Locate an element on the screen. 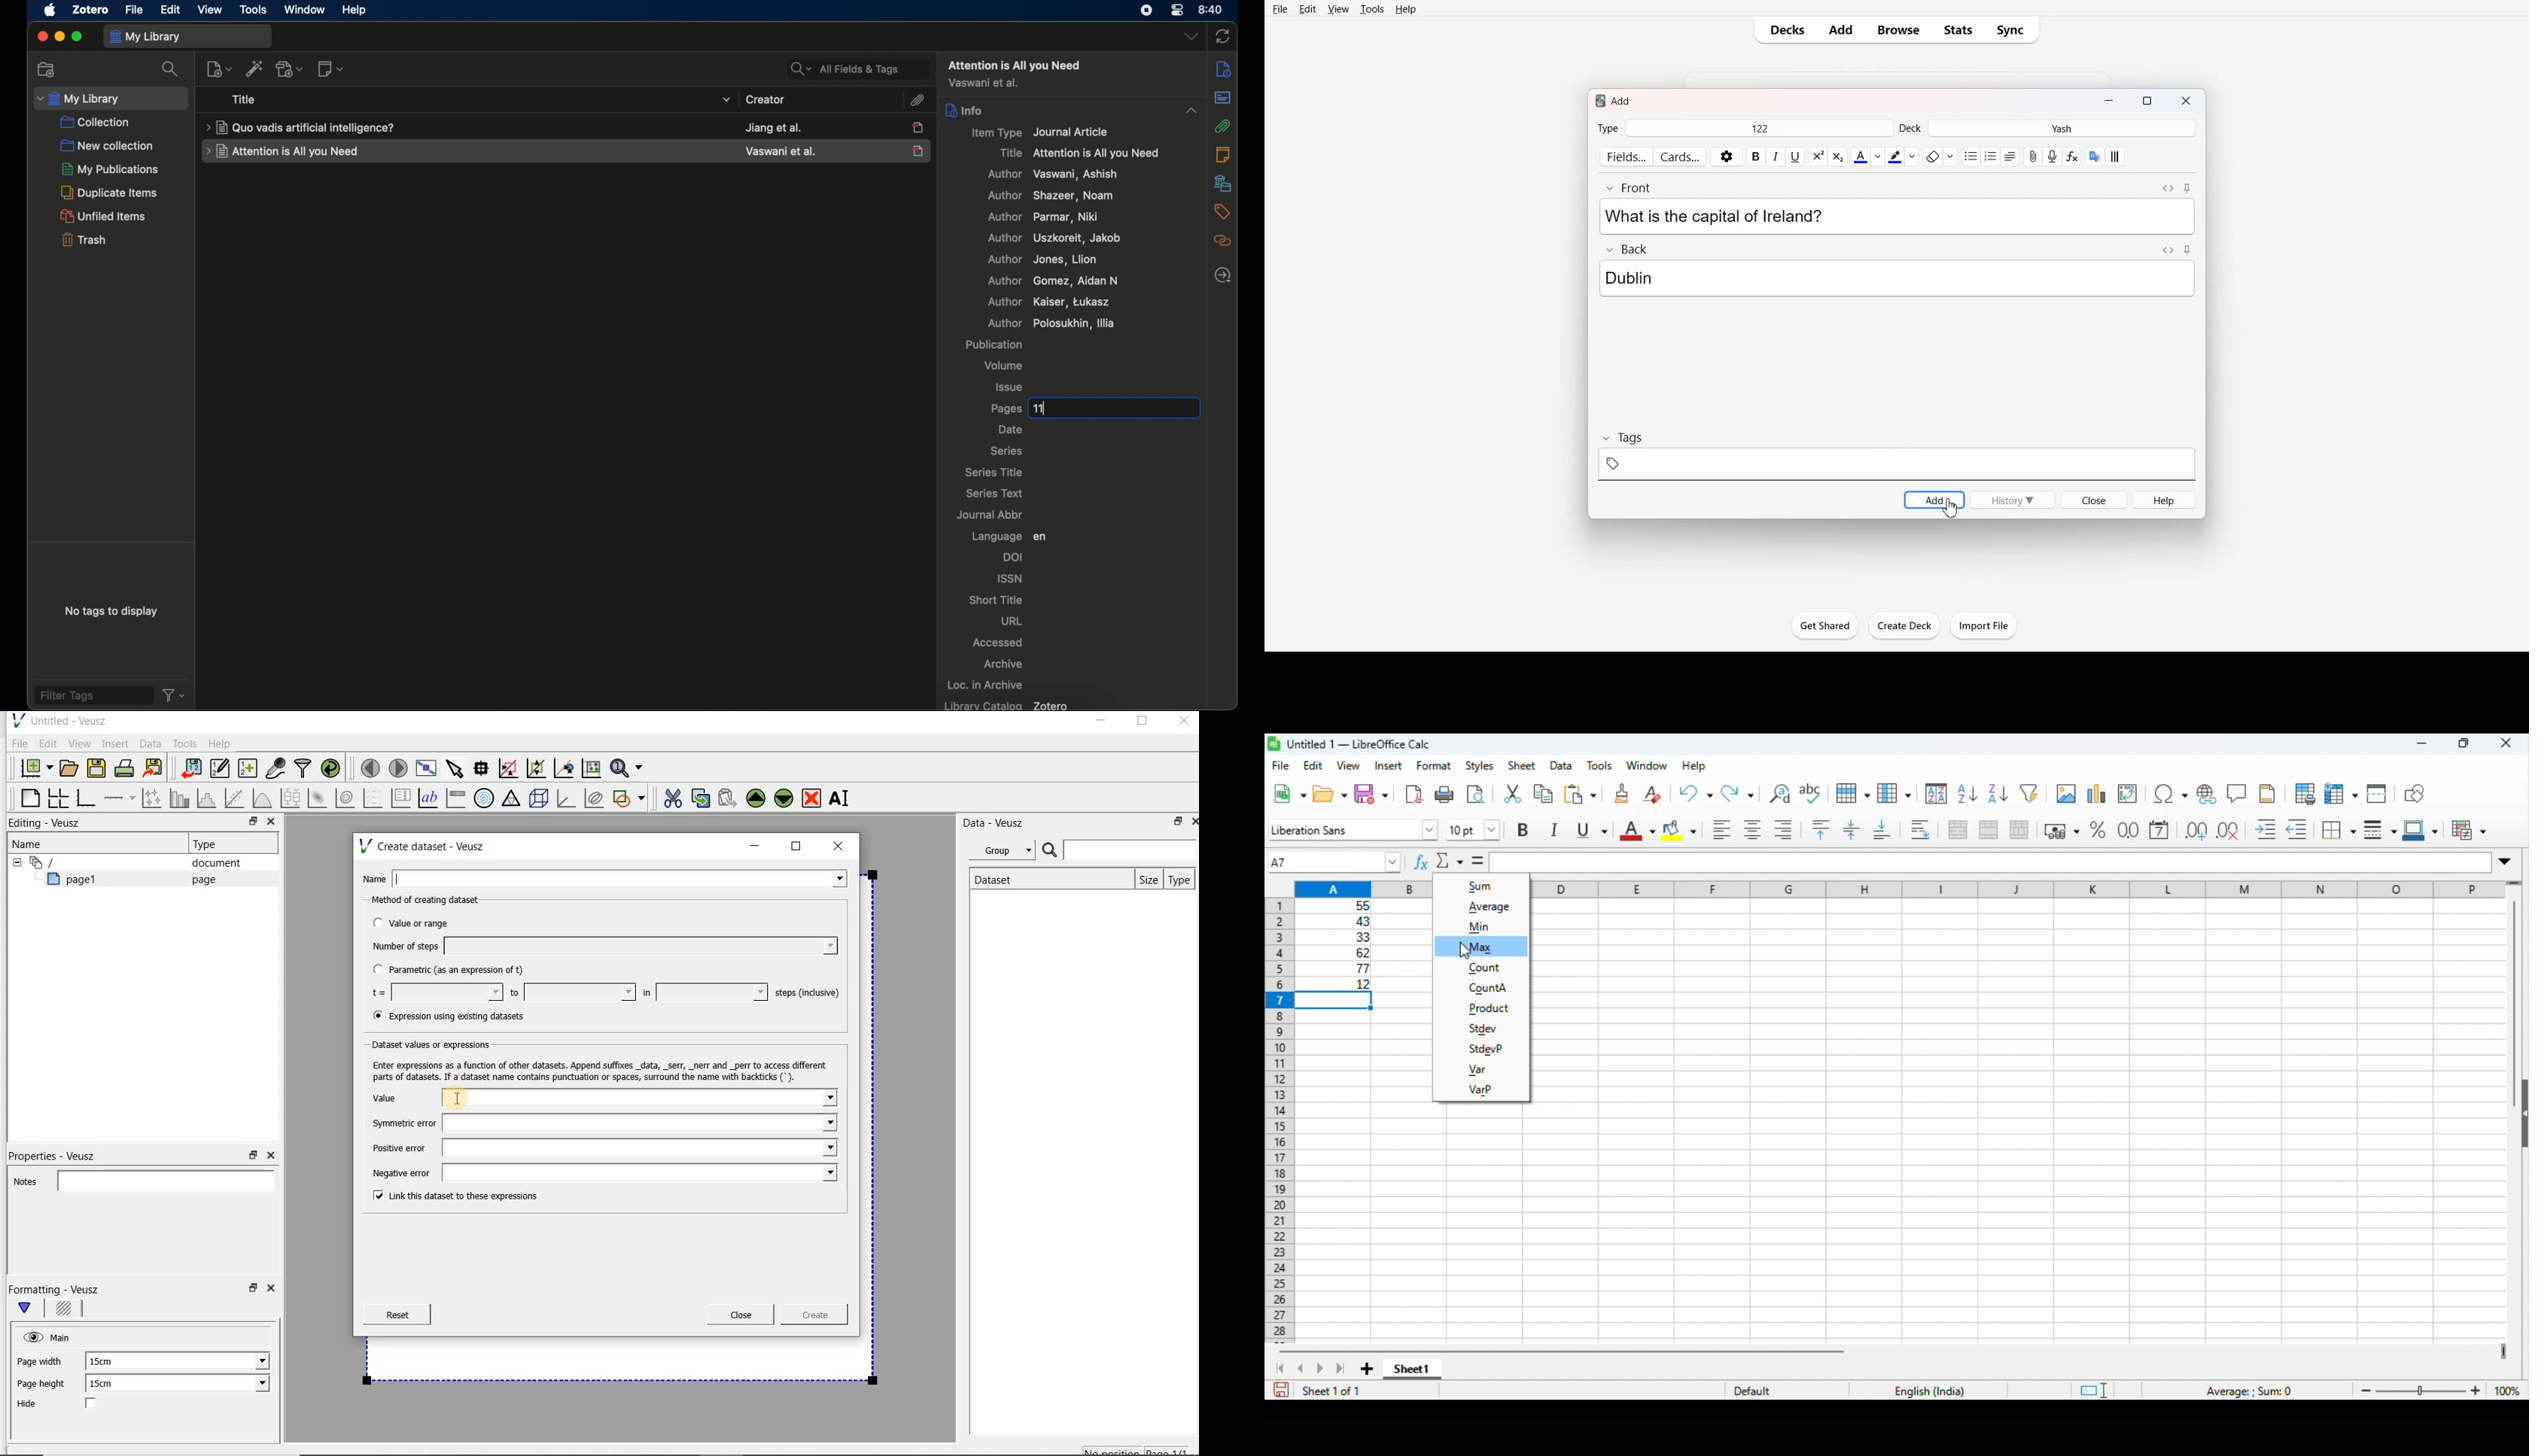 The height and width of the screenshot is (1456, 2548). sort descending is located at coordinates (1995, 794).